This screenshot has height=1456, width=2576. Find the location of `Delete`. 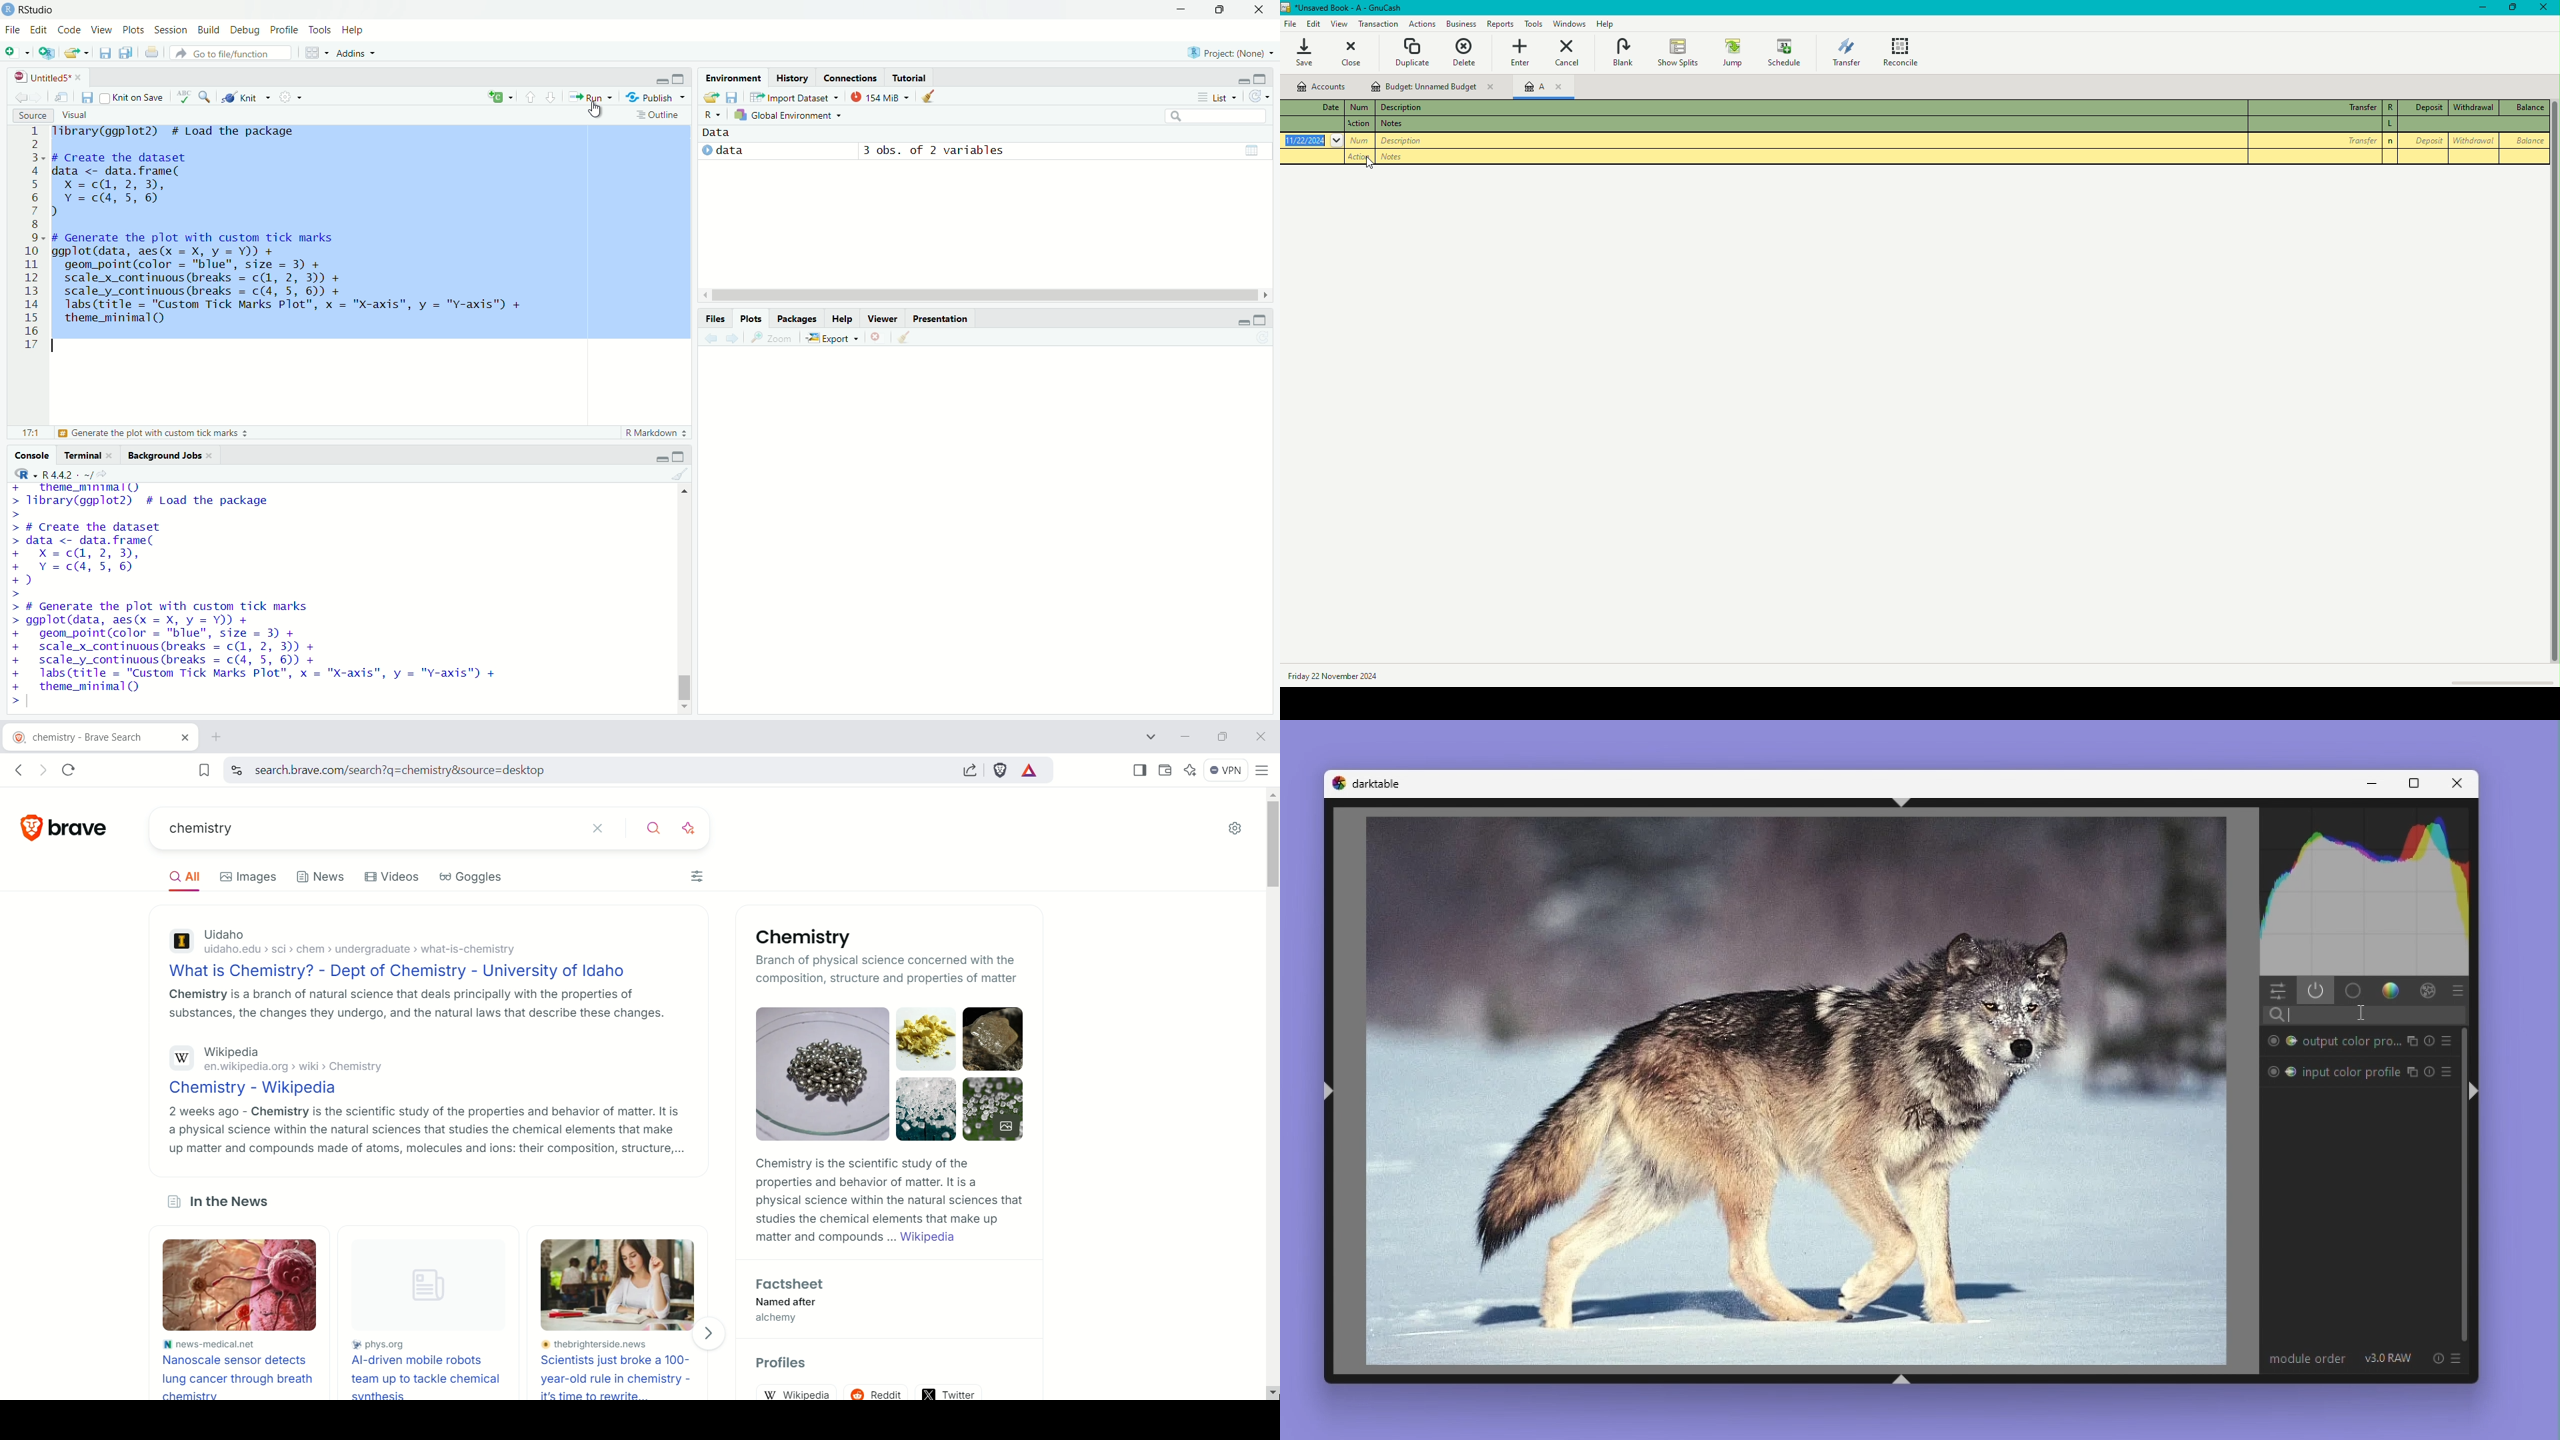

Delete is located at coordinates (1468, 52).